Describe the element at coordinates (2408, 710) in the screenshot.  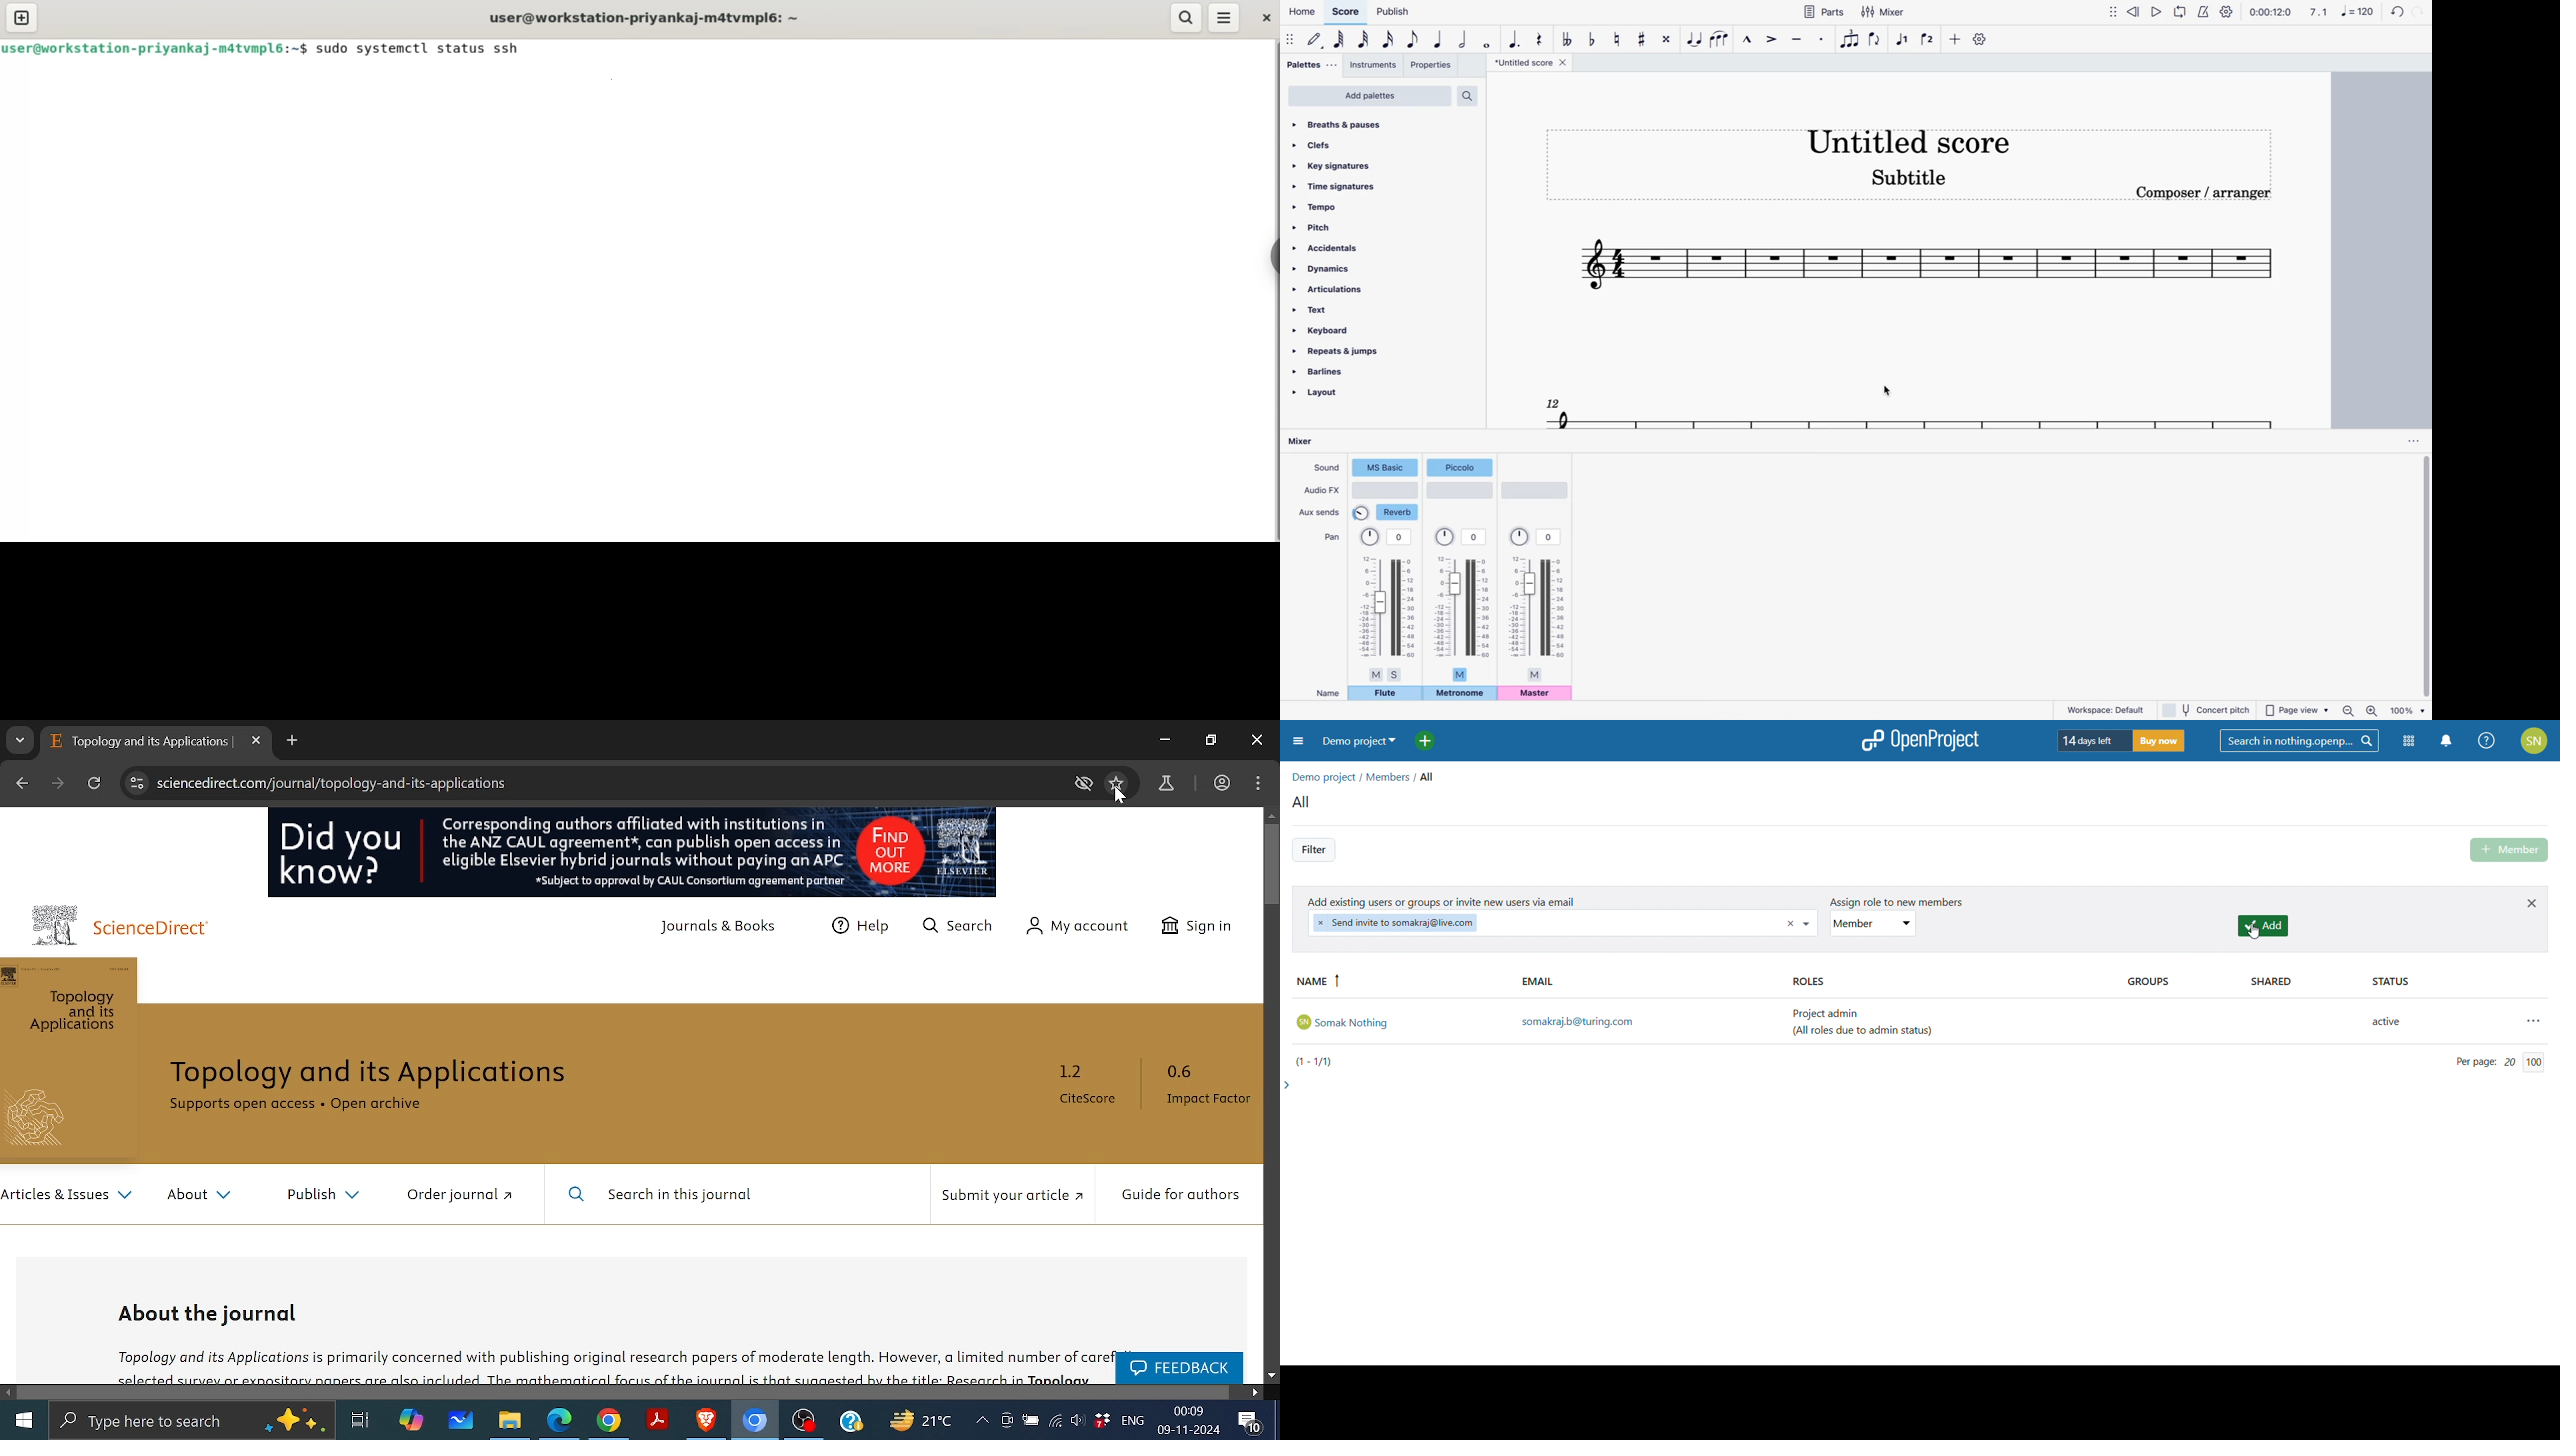
I see `zoom percentage` at that location.